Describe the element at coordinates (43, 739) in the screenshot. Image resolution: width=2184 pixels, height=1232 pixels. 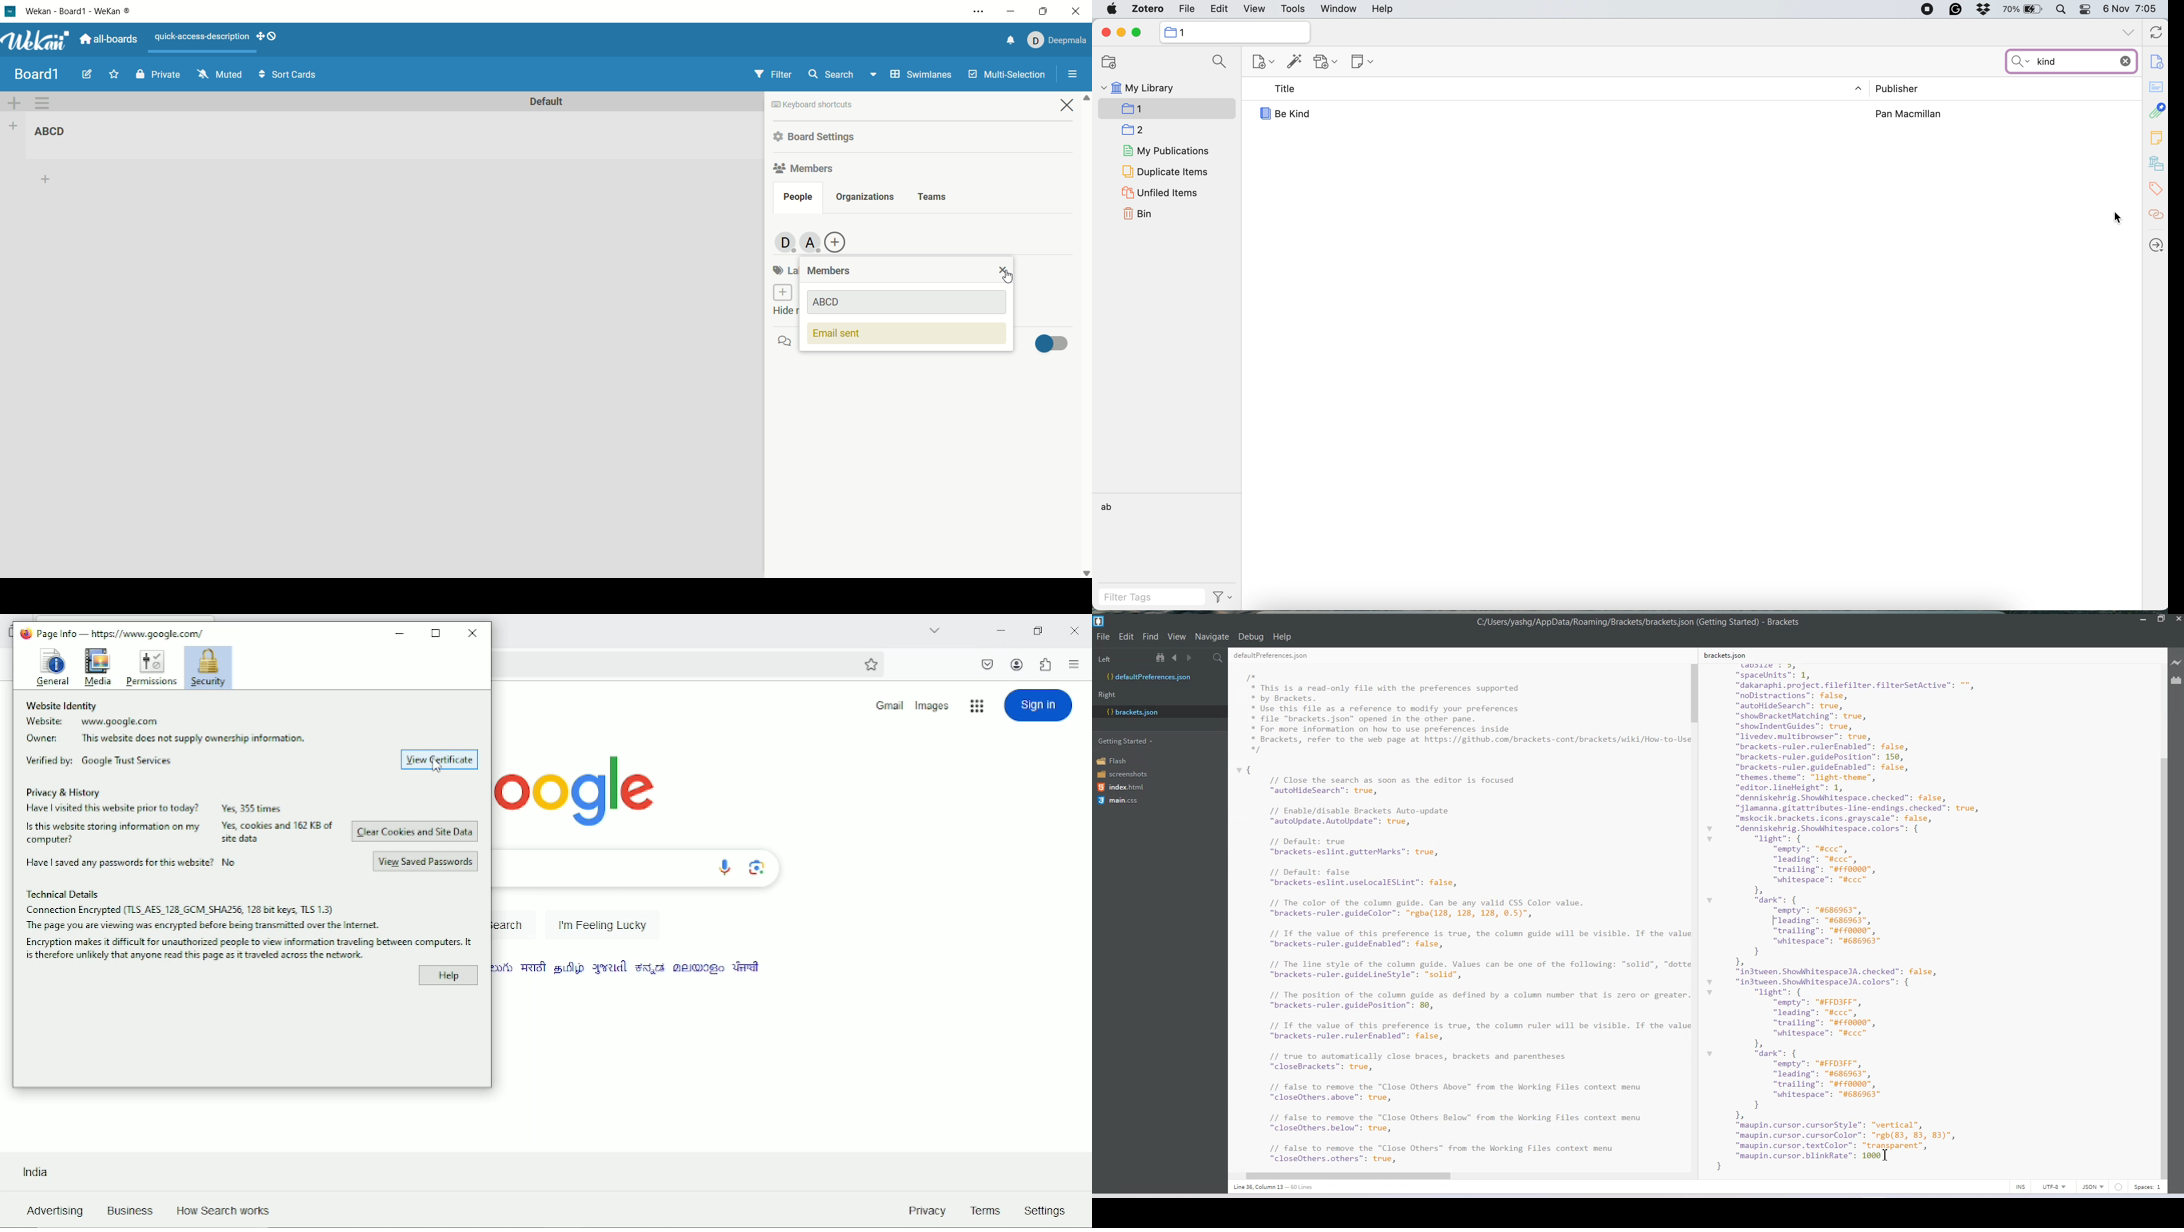
I see `Owner` at that location.